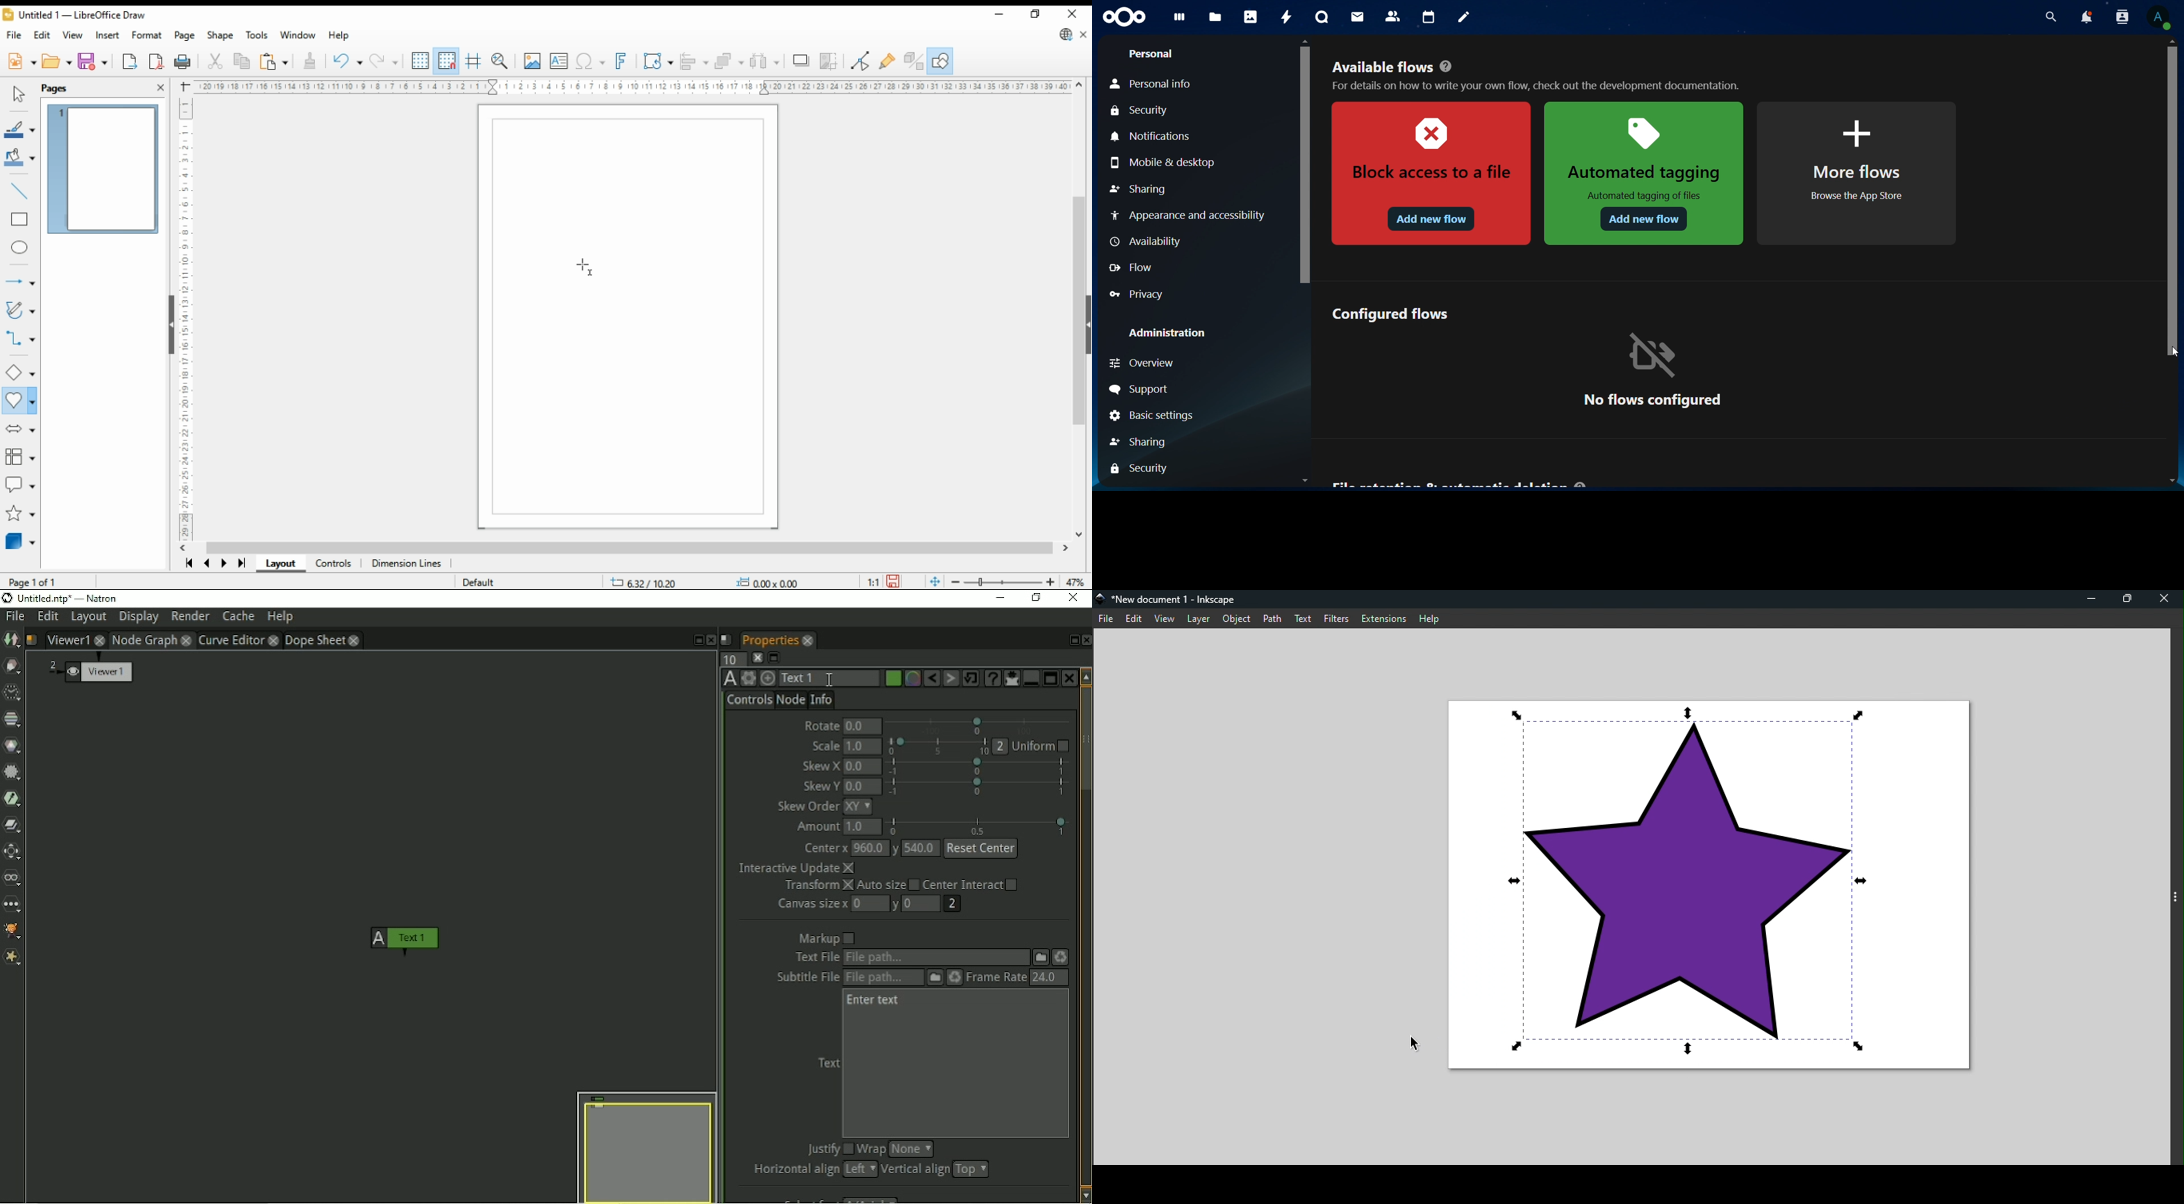 The height and width of the screenshot is (1204, 2184). What do you see at coordinates (1187, 215) in the screenshot?
I see `appearance and accessibility` at bounding box center [1187, 215].